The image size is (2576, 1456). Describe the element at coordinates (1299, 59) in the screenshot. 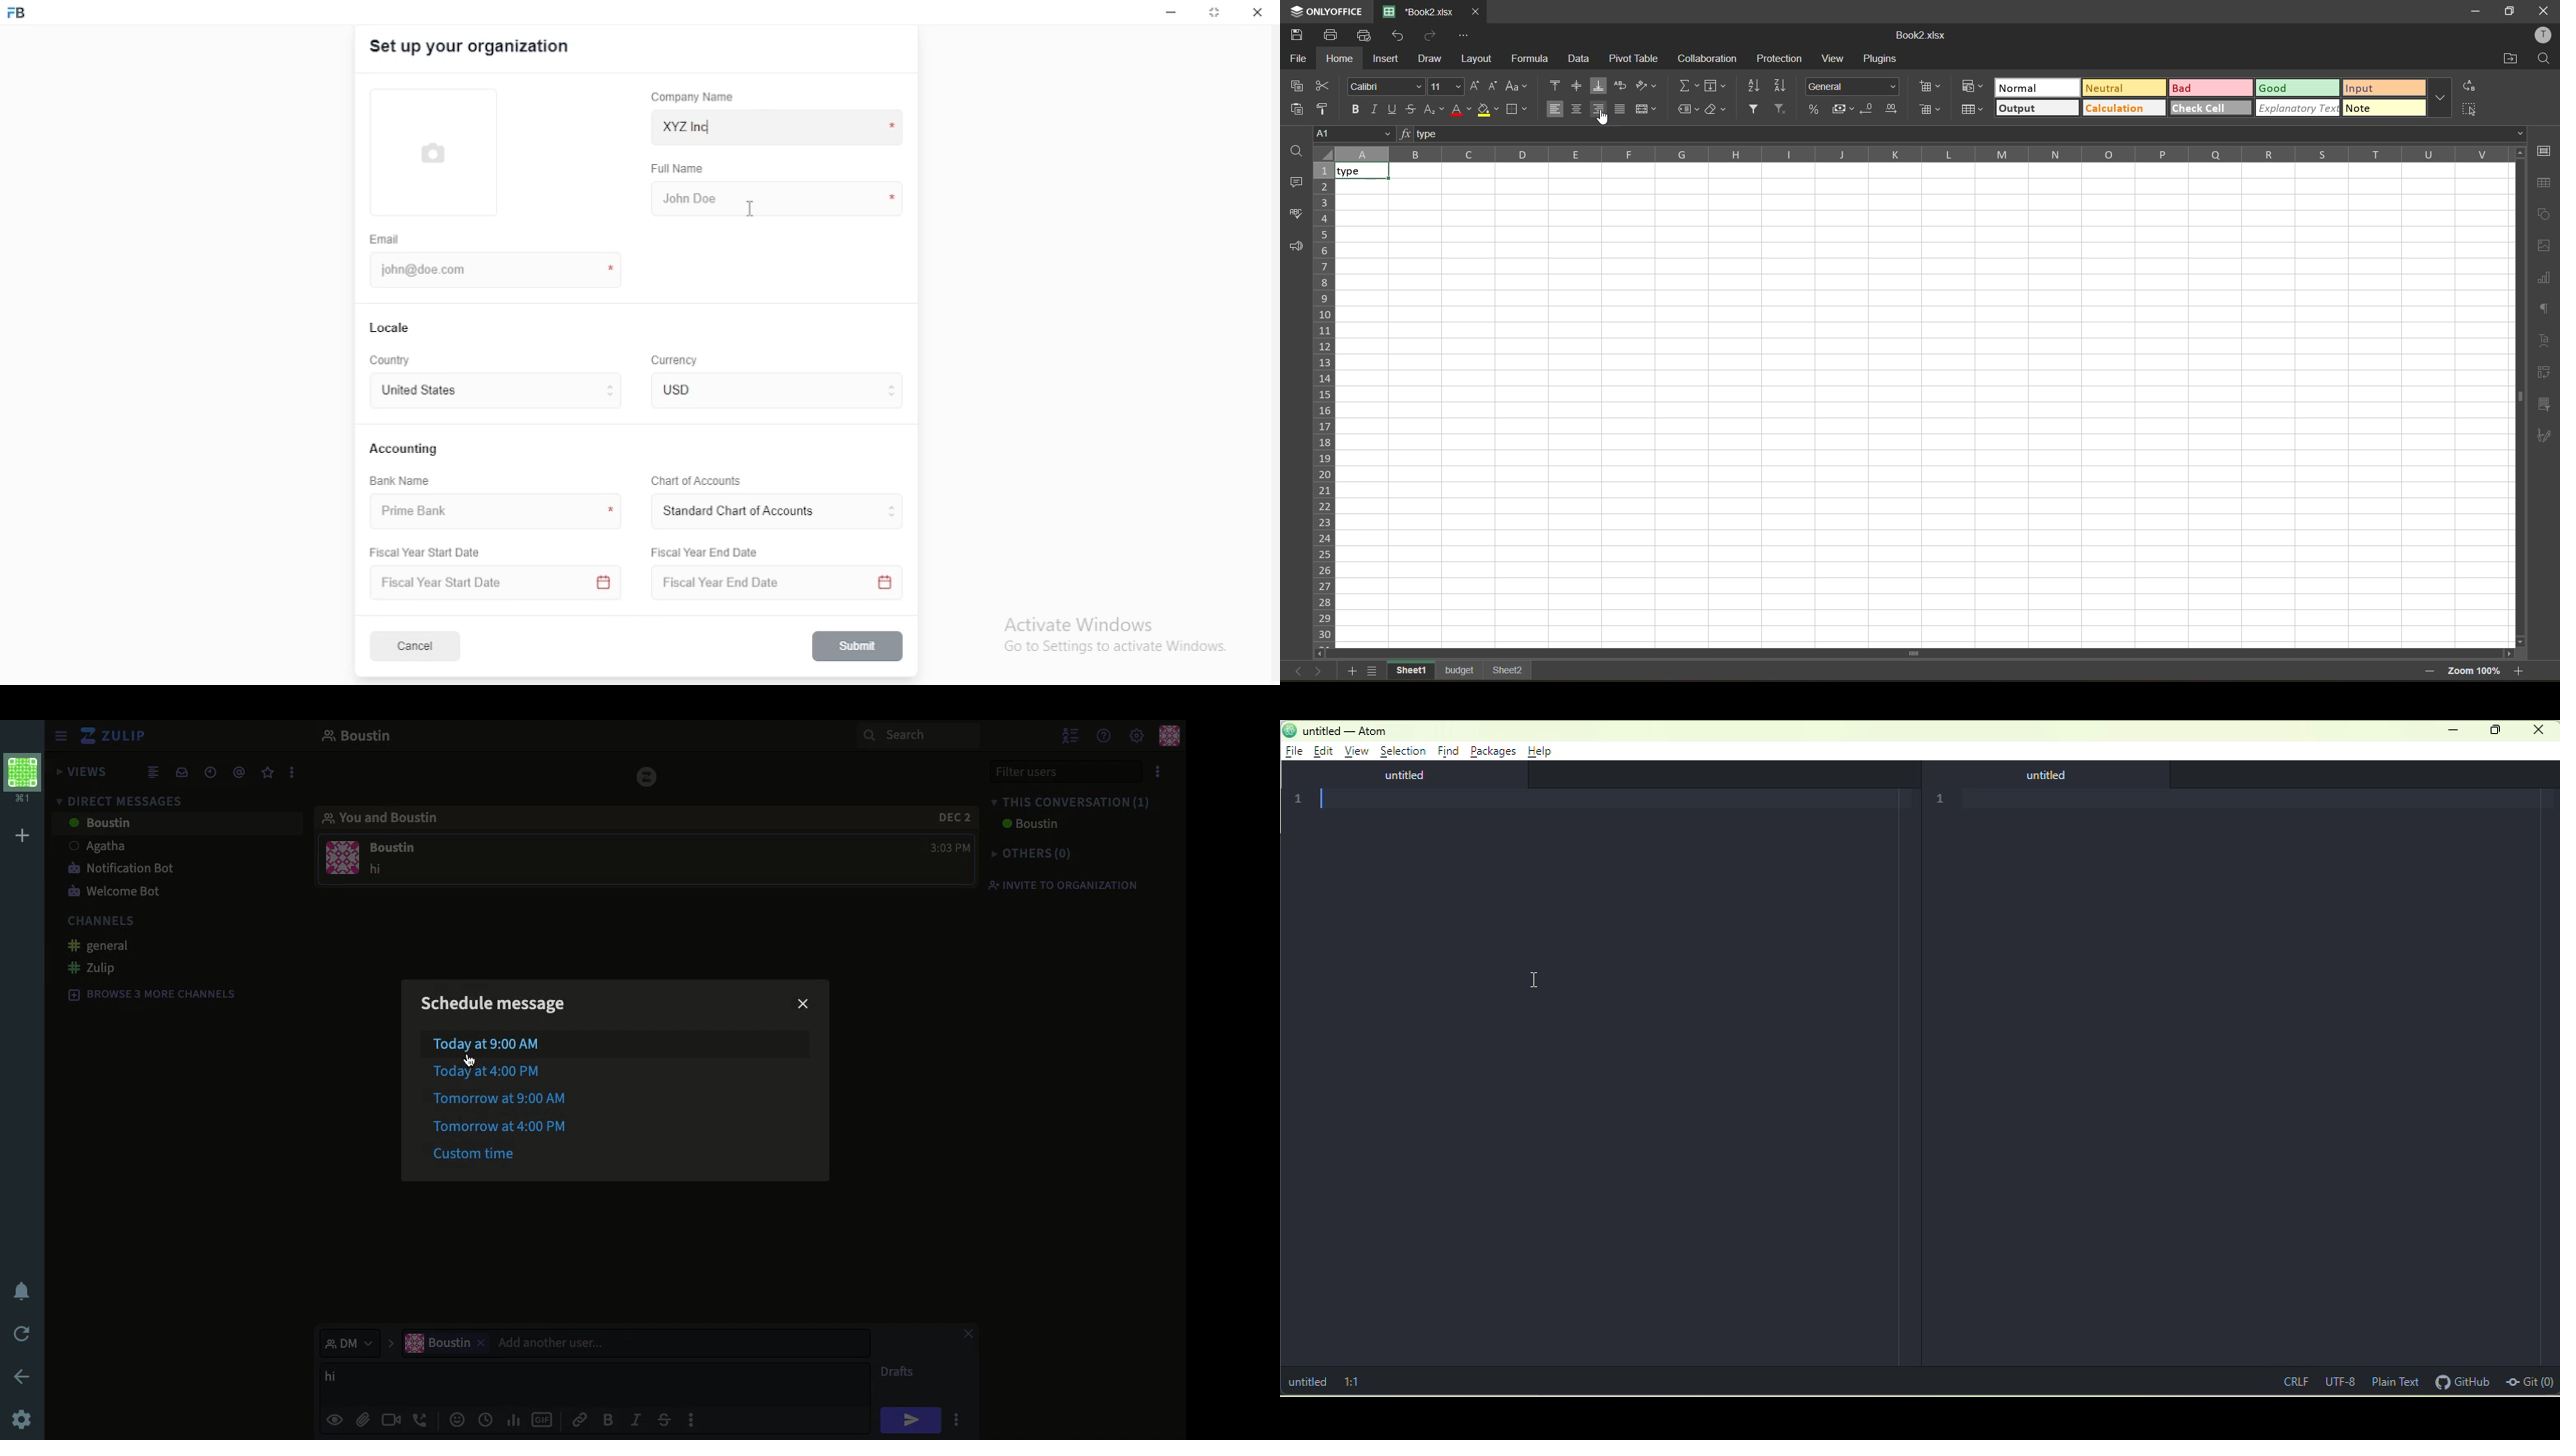

I see `file` at that location.